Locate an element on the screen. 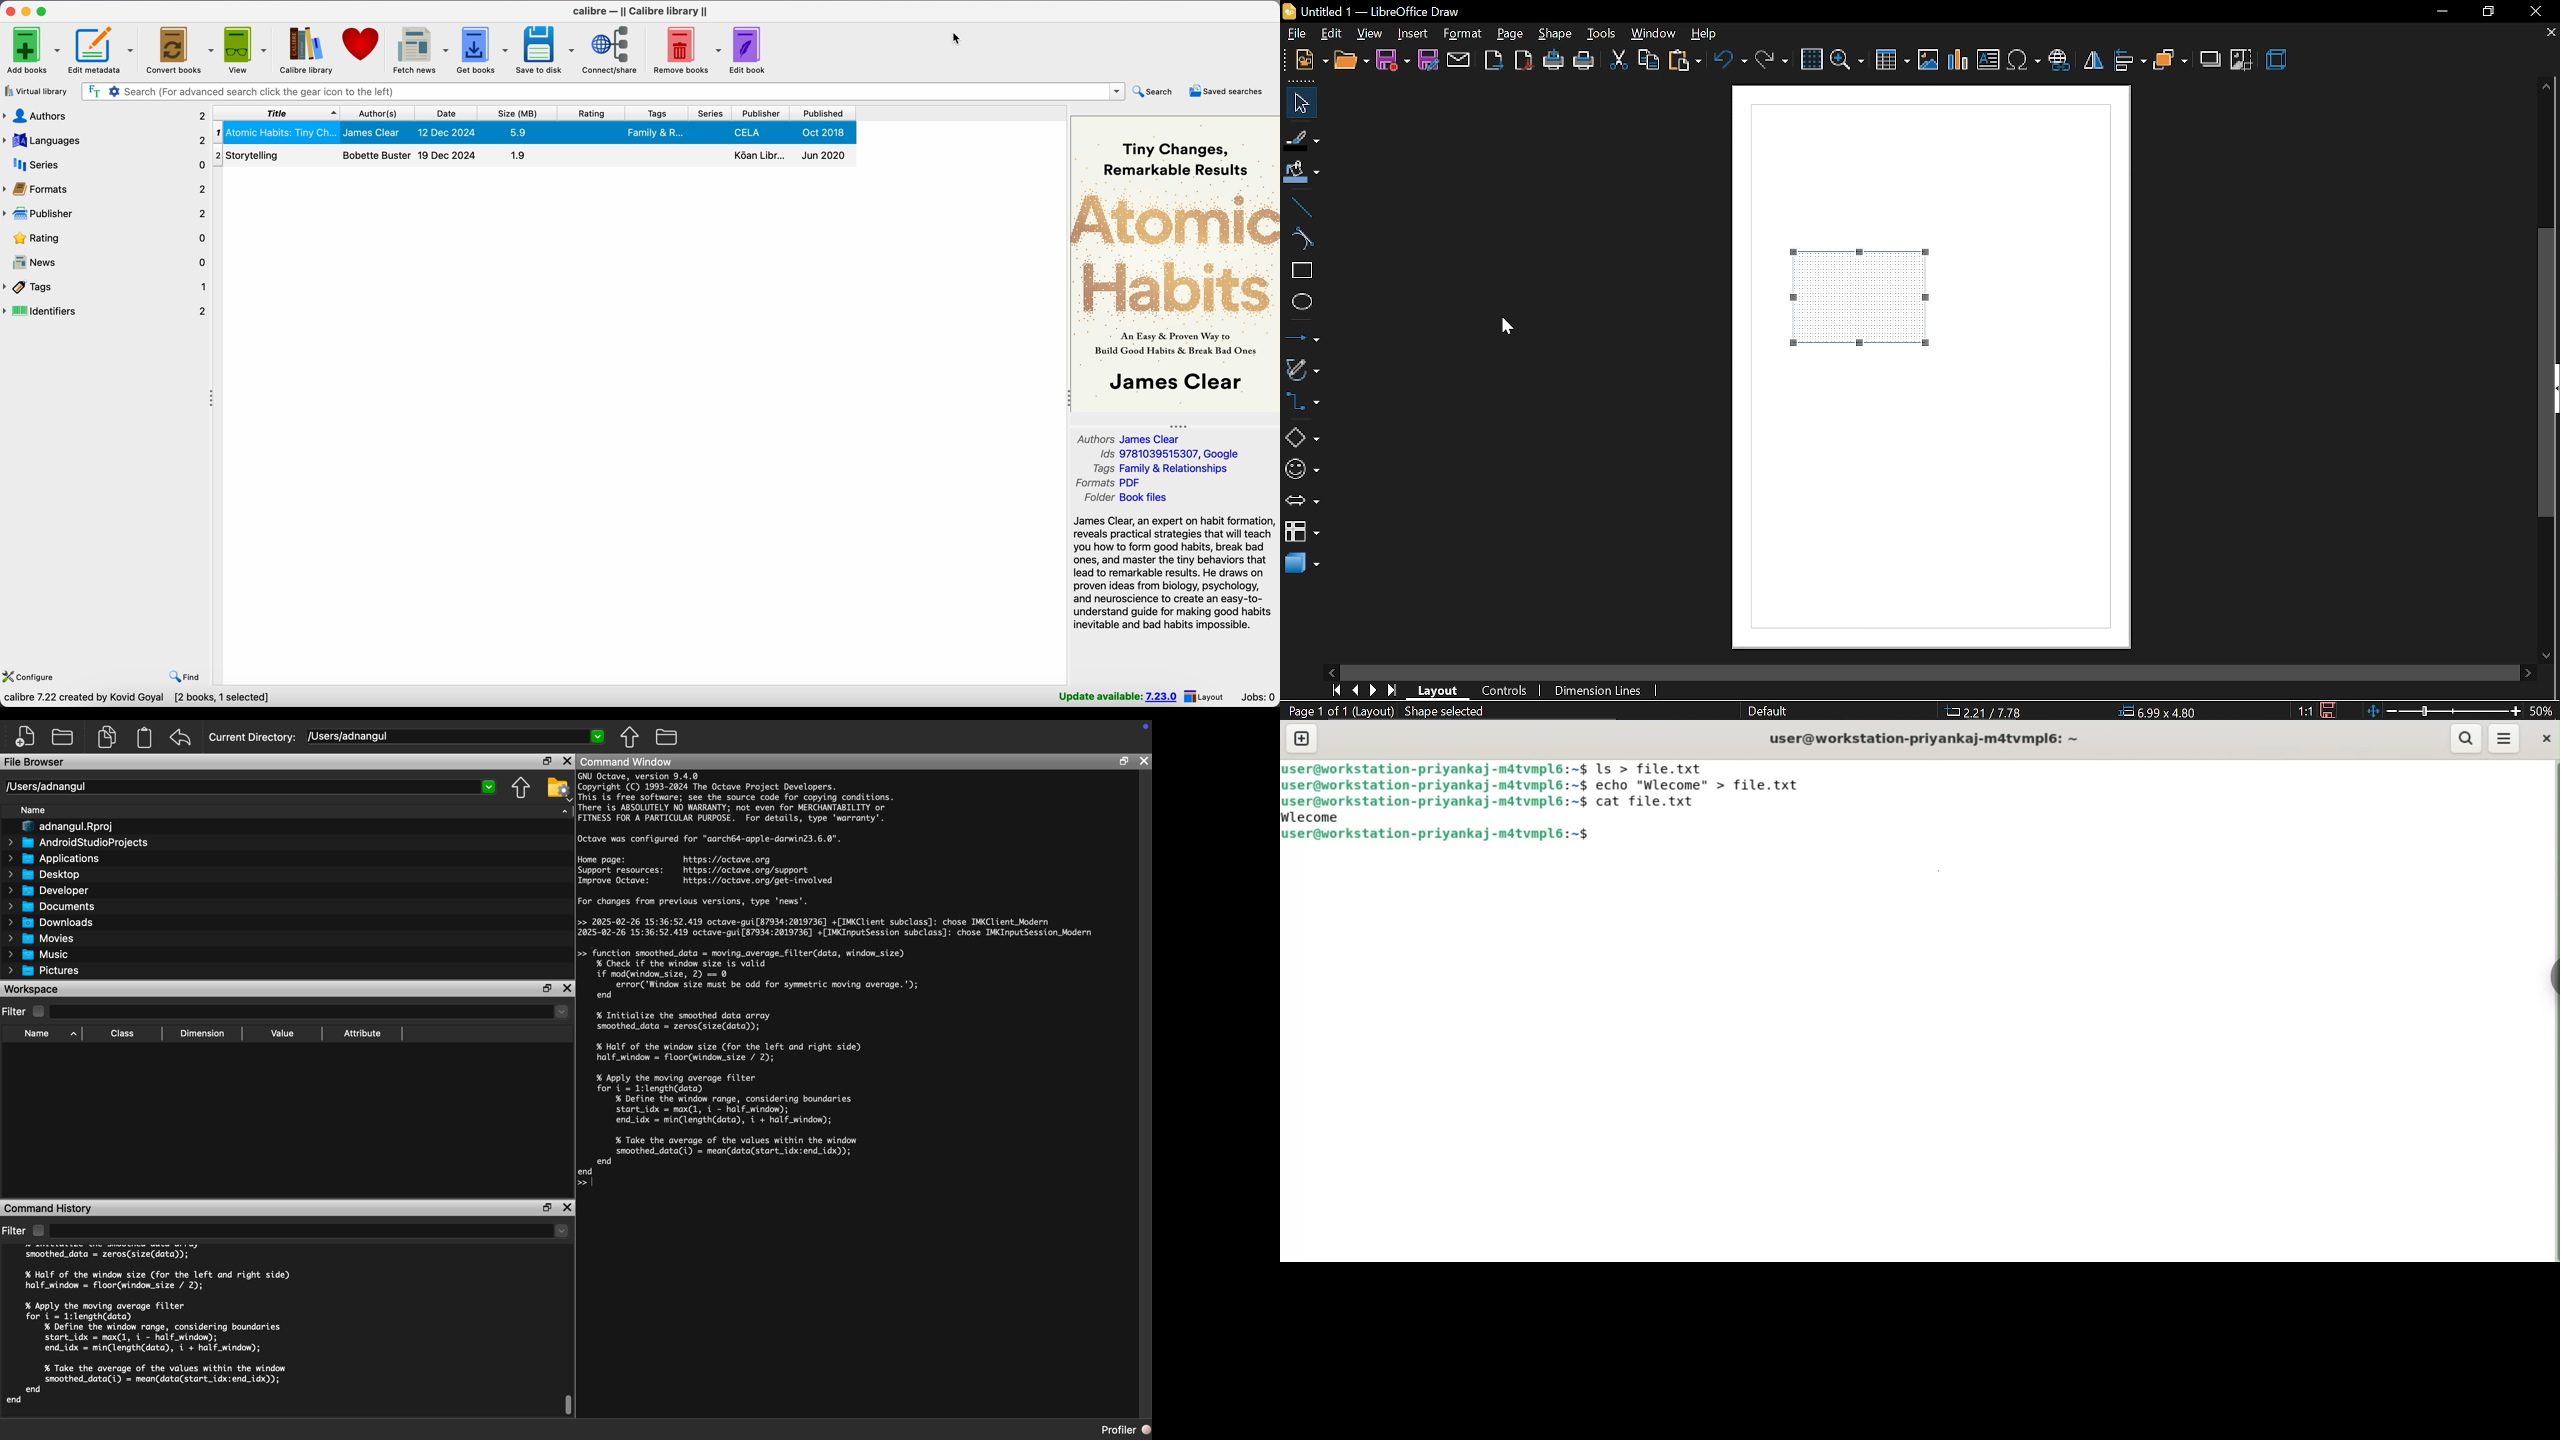 This screenshot has width=2576, height=1456. Move up is located at coordinates (2546, 86).